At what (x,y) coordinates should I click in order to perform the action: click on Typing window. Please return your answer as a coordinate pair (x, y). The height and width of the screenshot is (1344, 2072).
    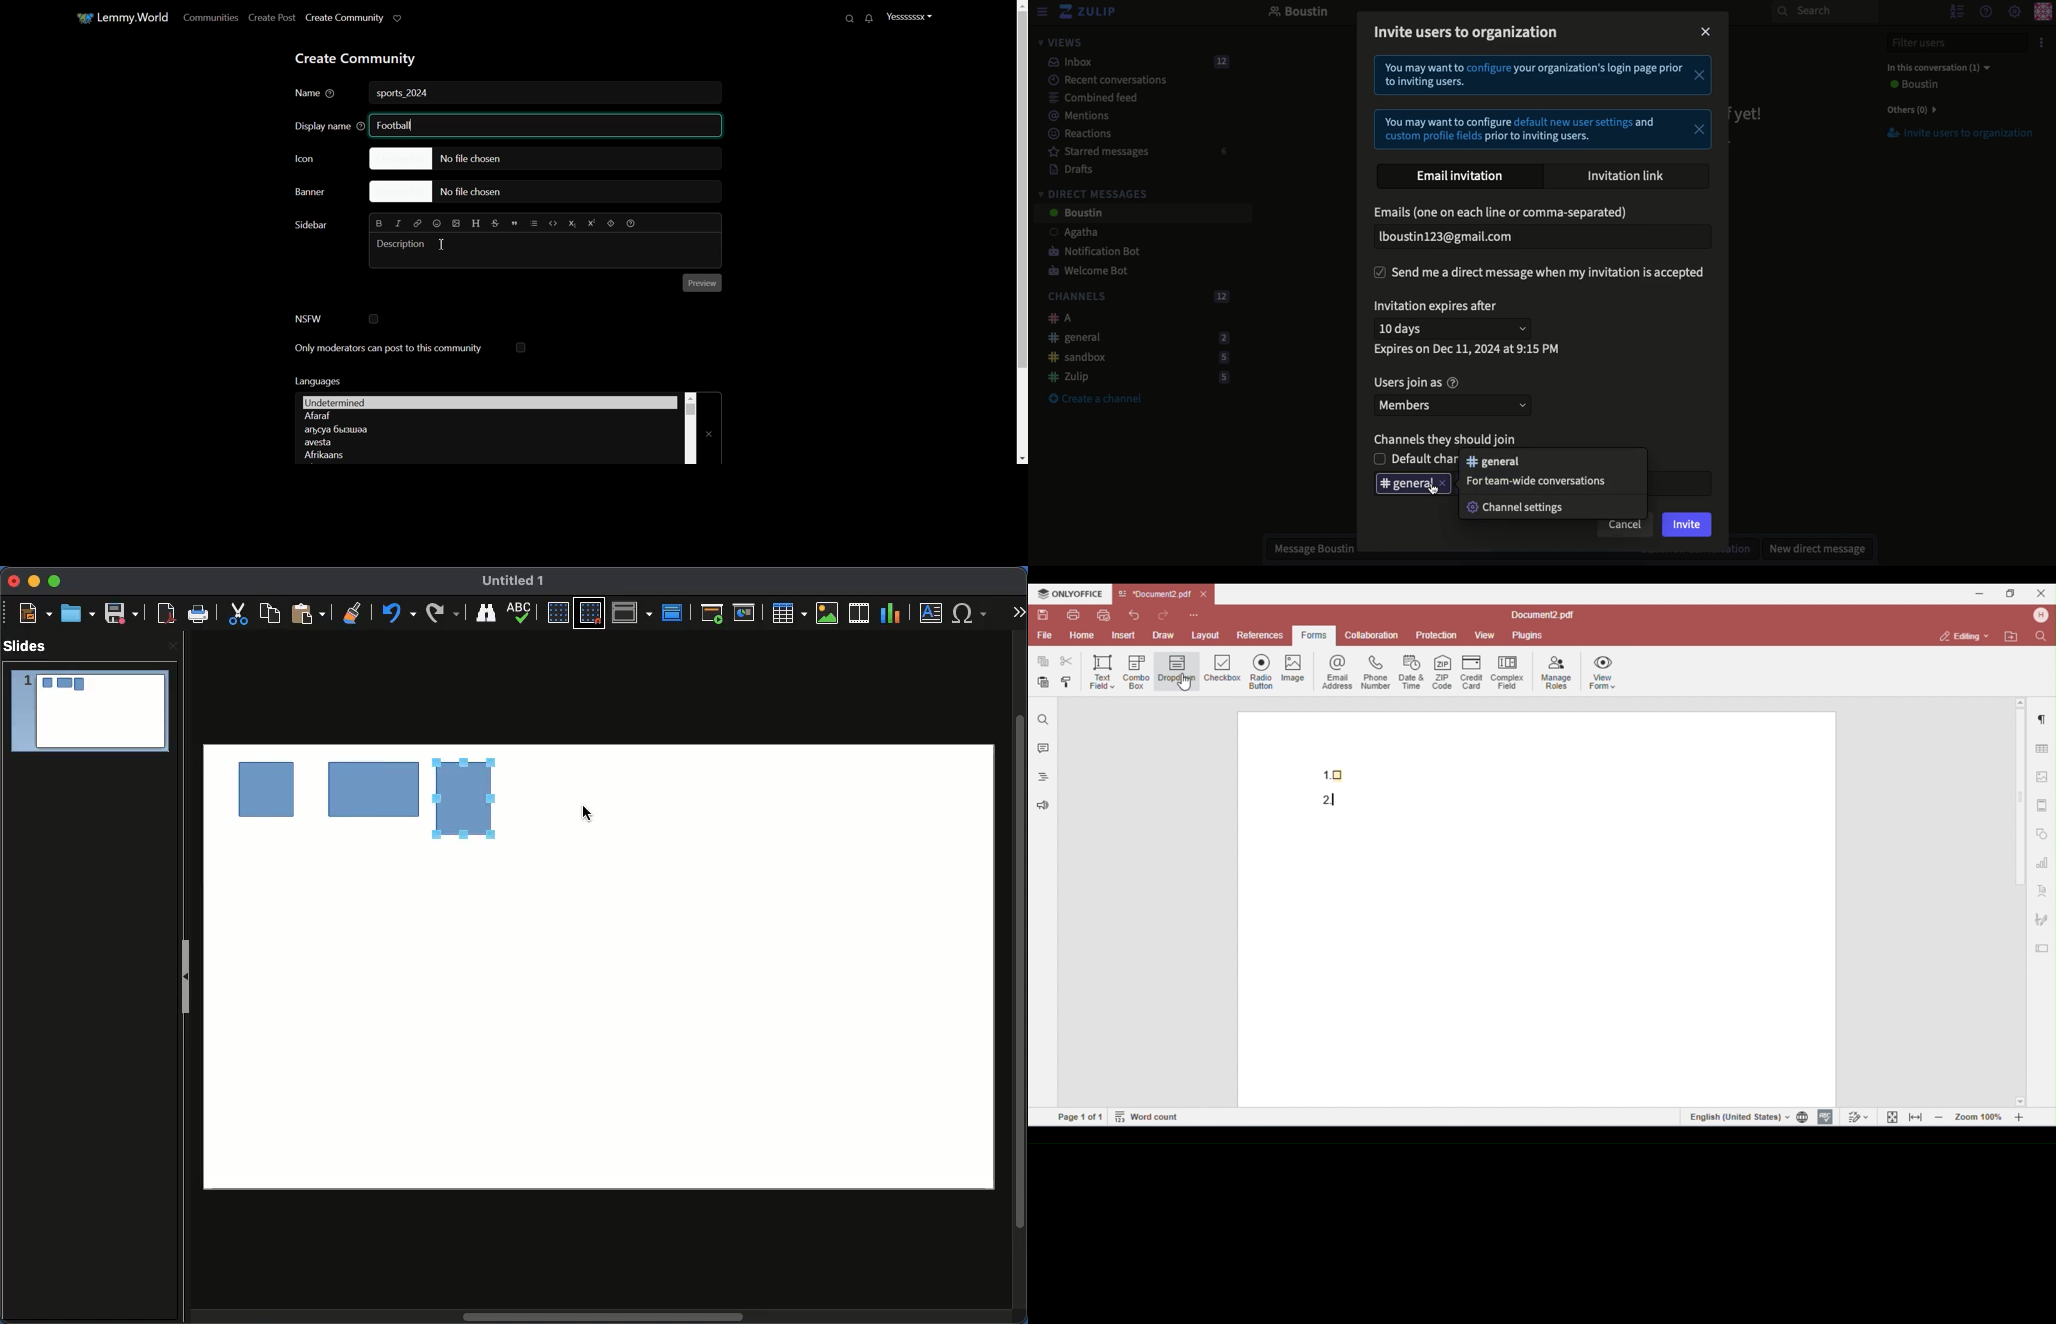
    Looking at the image, I should click on (546, 250).